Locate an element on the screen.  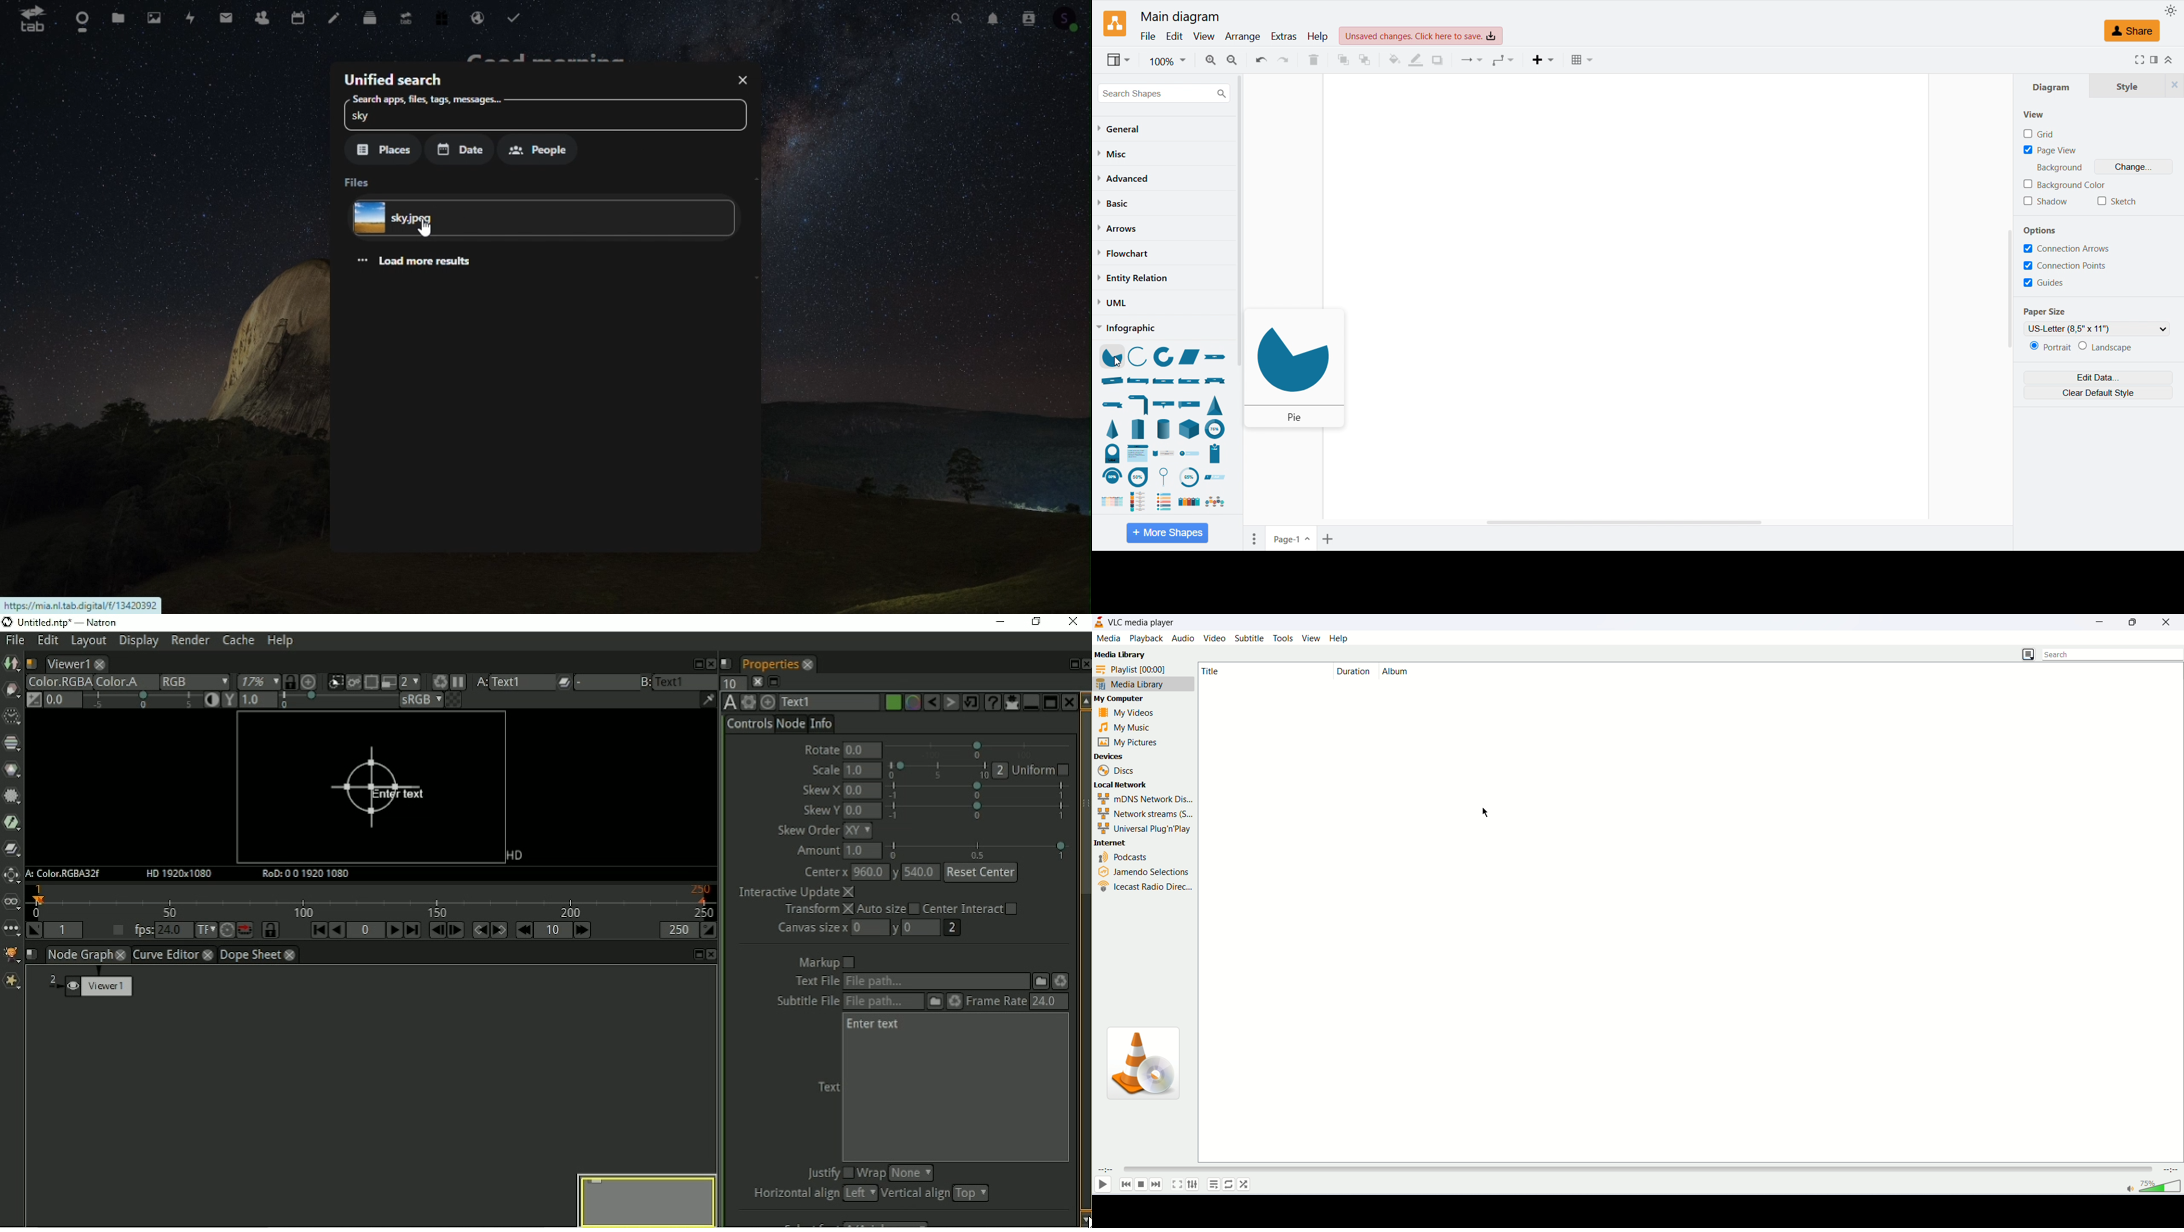
local network is located at coordinates (1122, 785).